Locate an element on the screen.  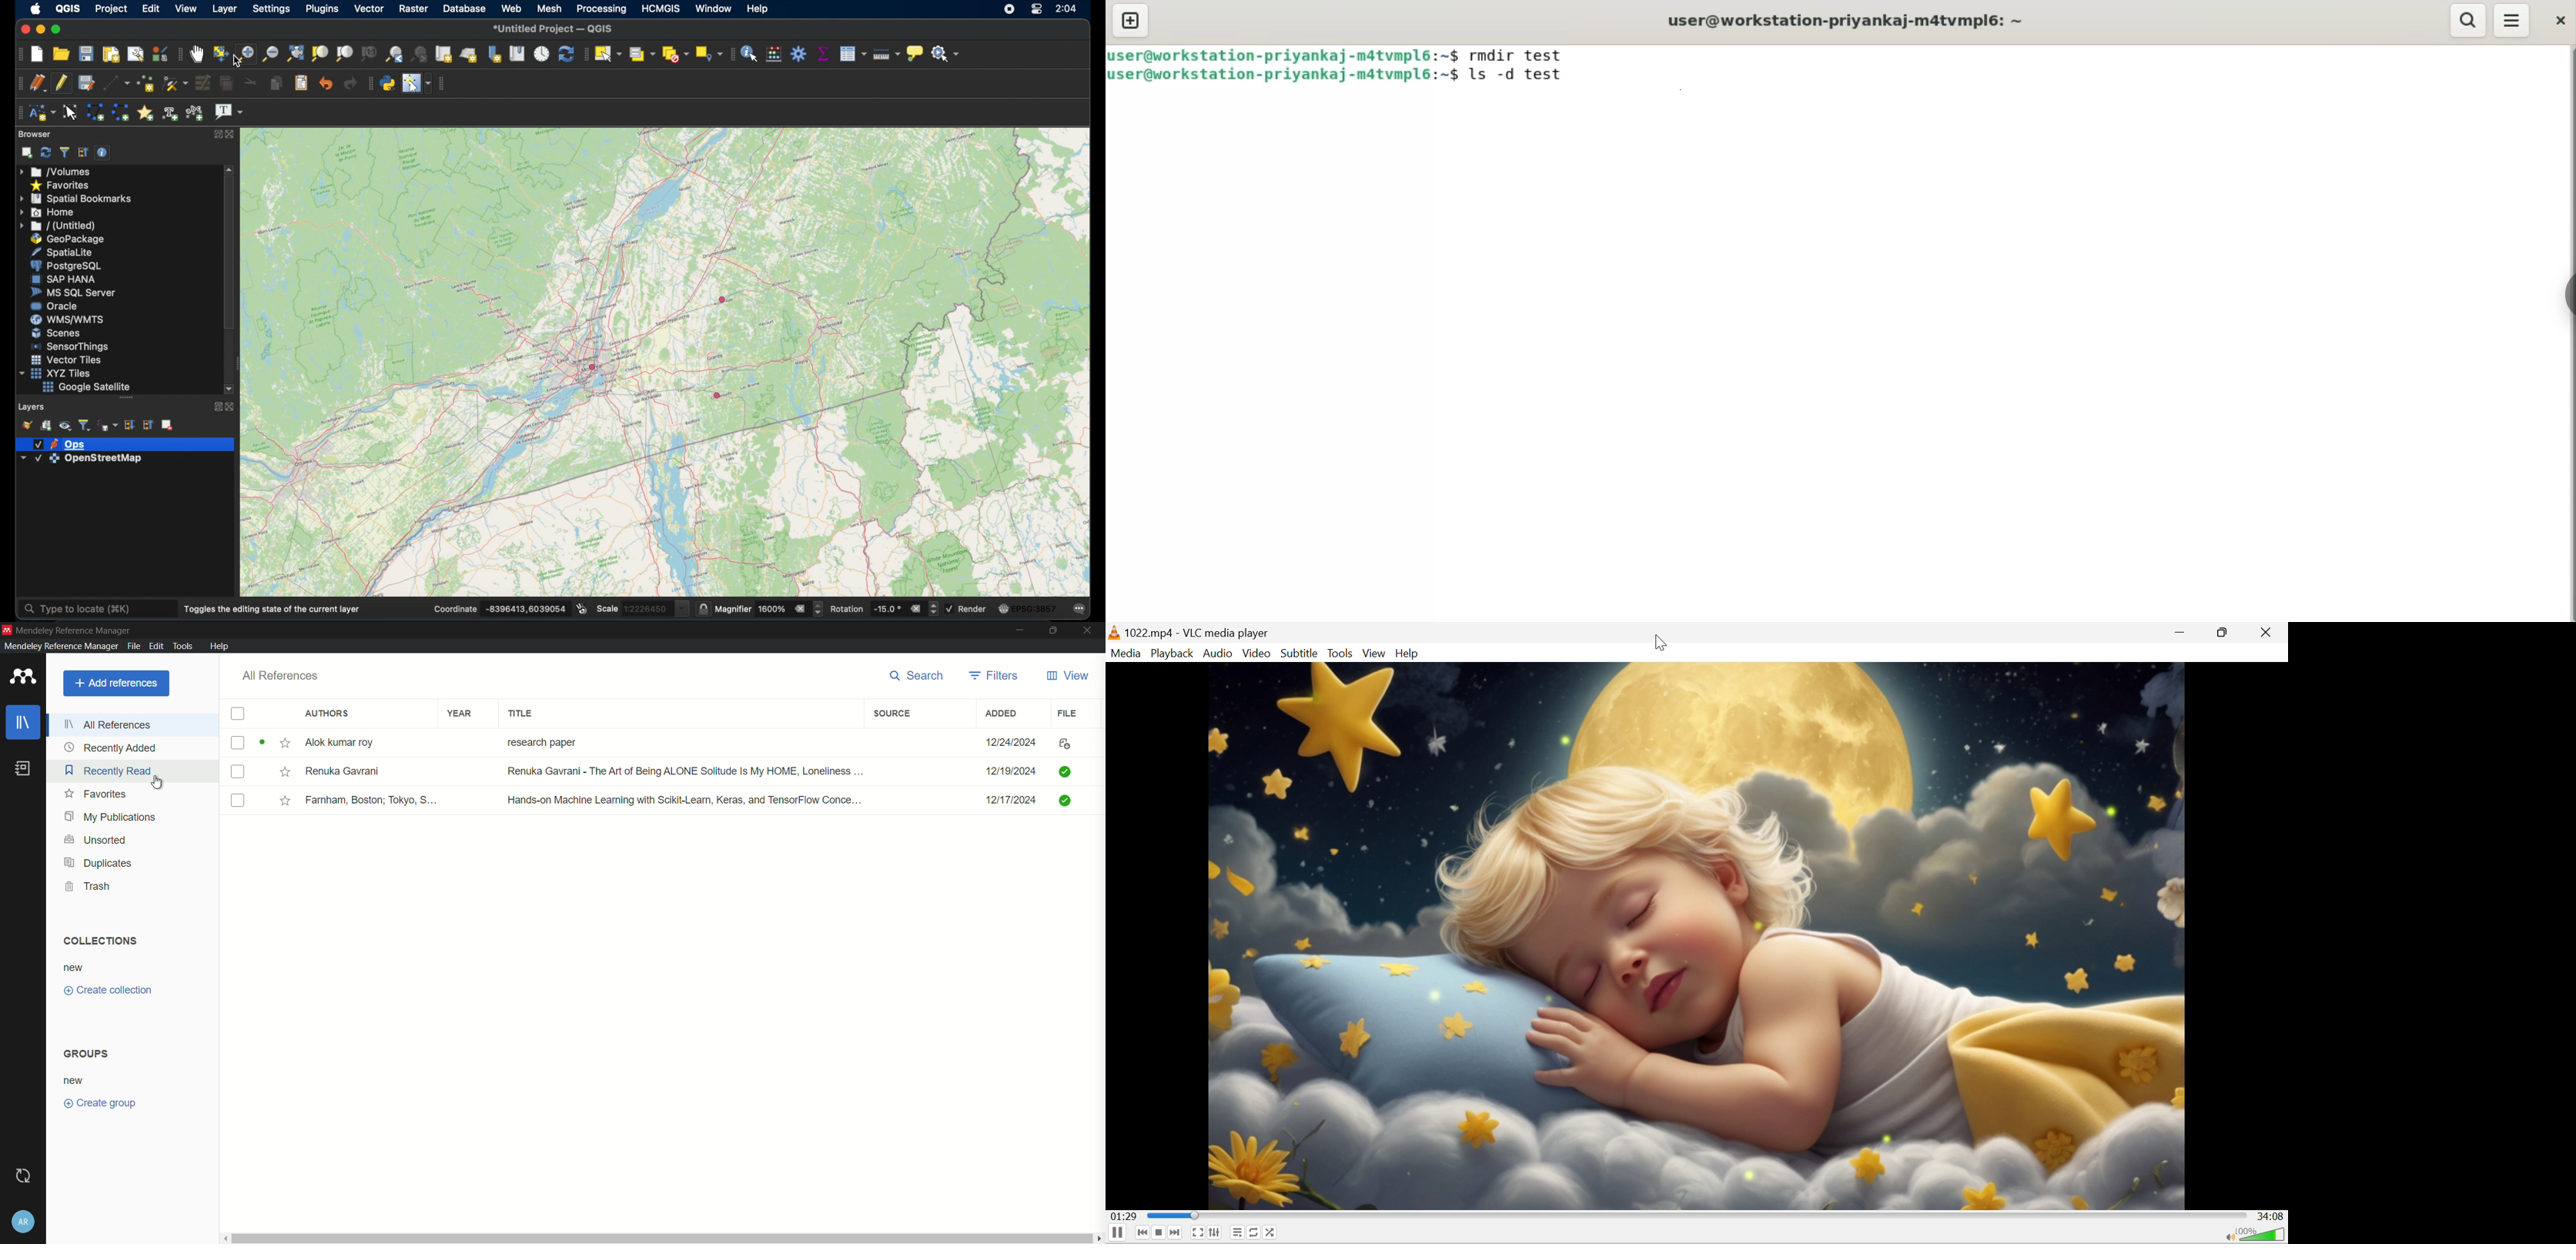
maximize is located at coordinates (57, 30).